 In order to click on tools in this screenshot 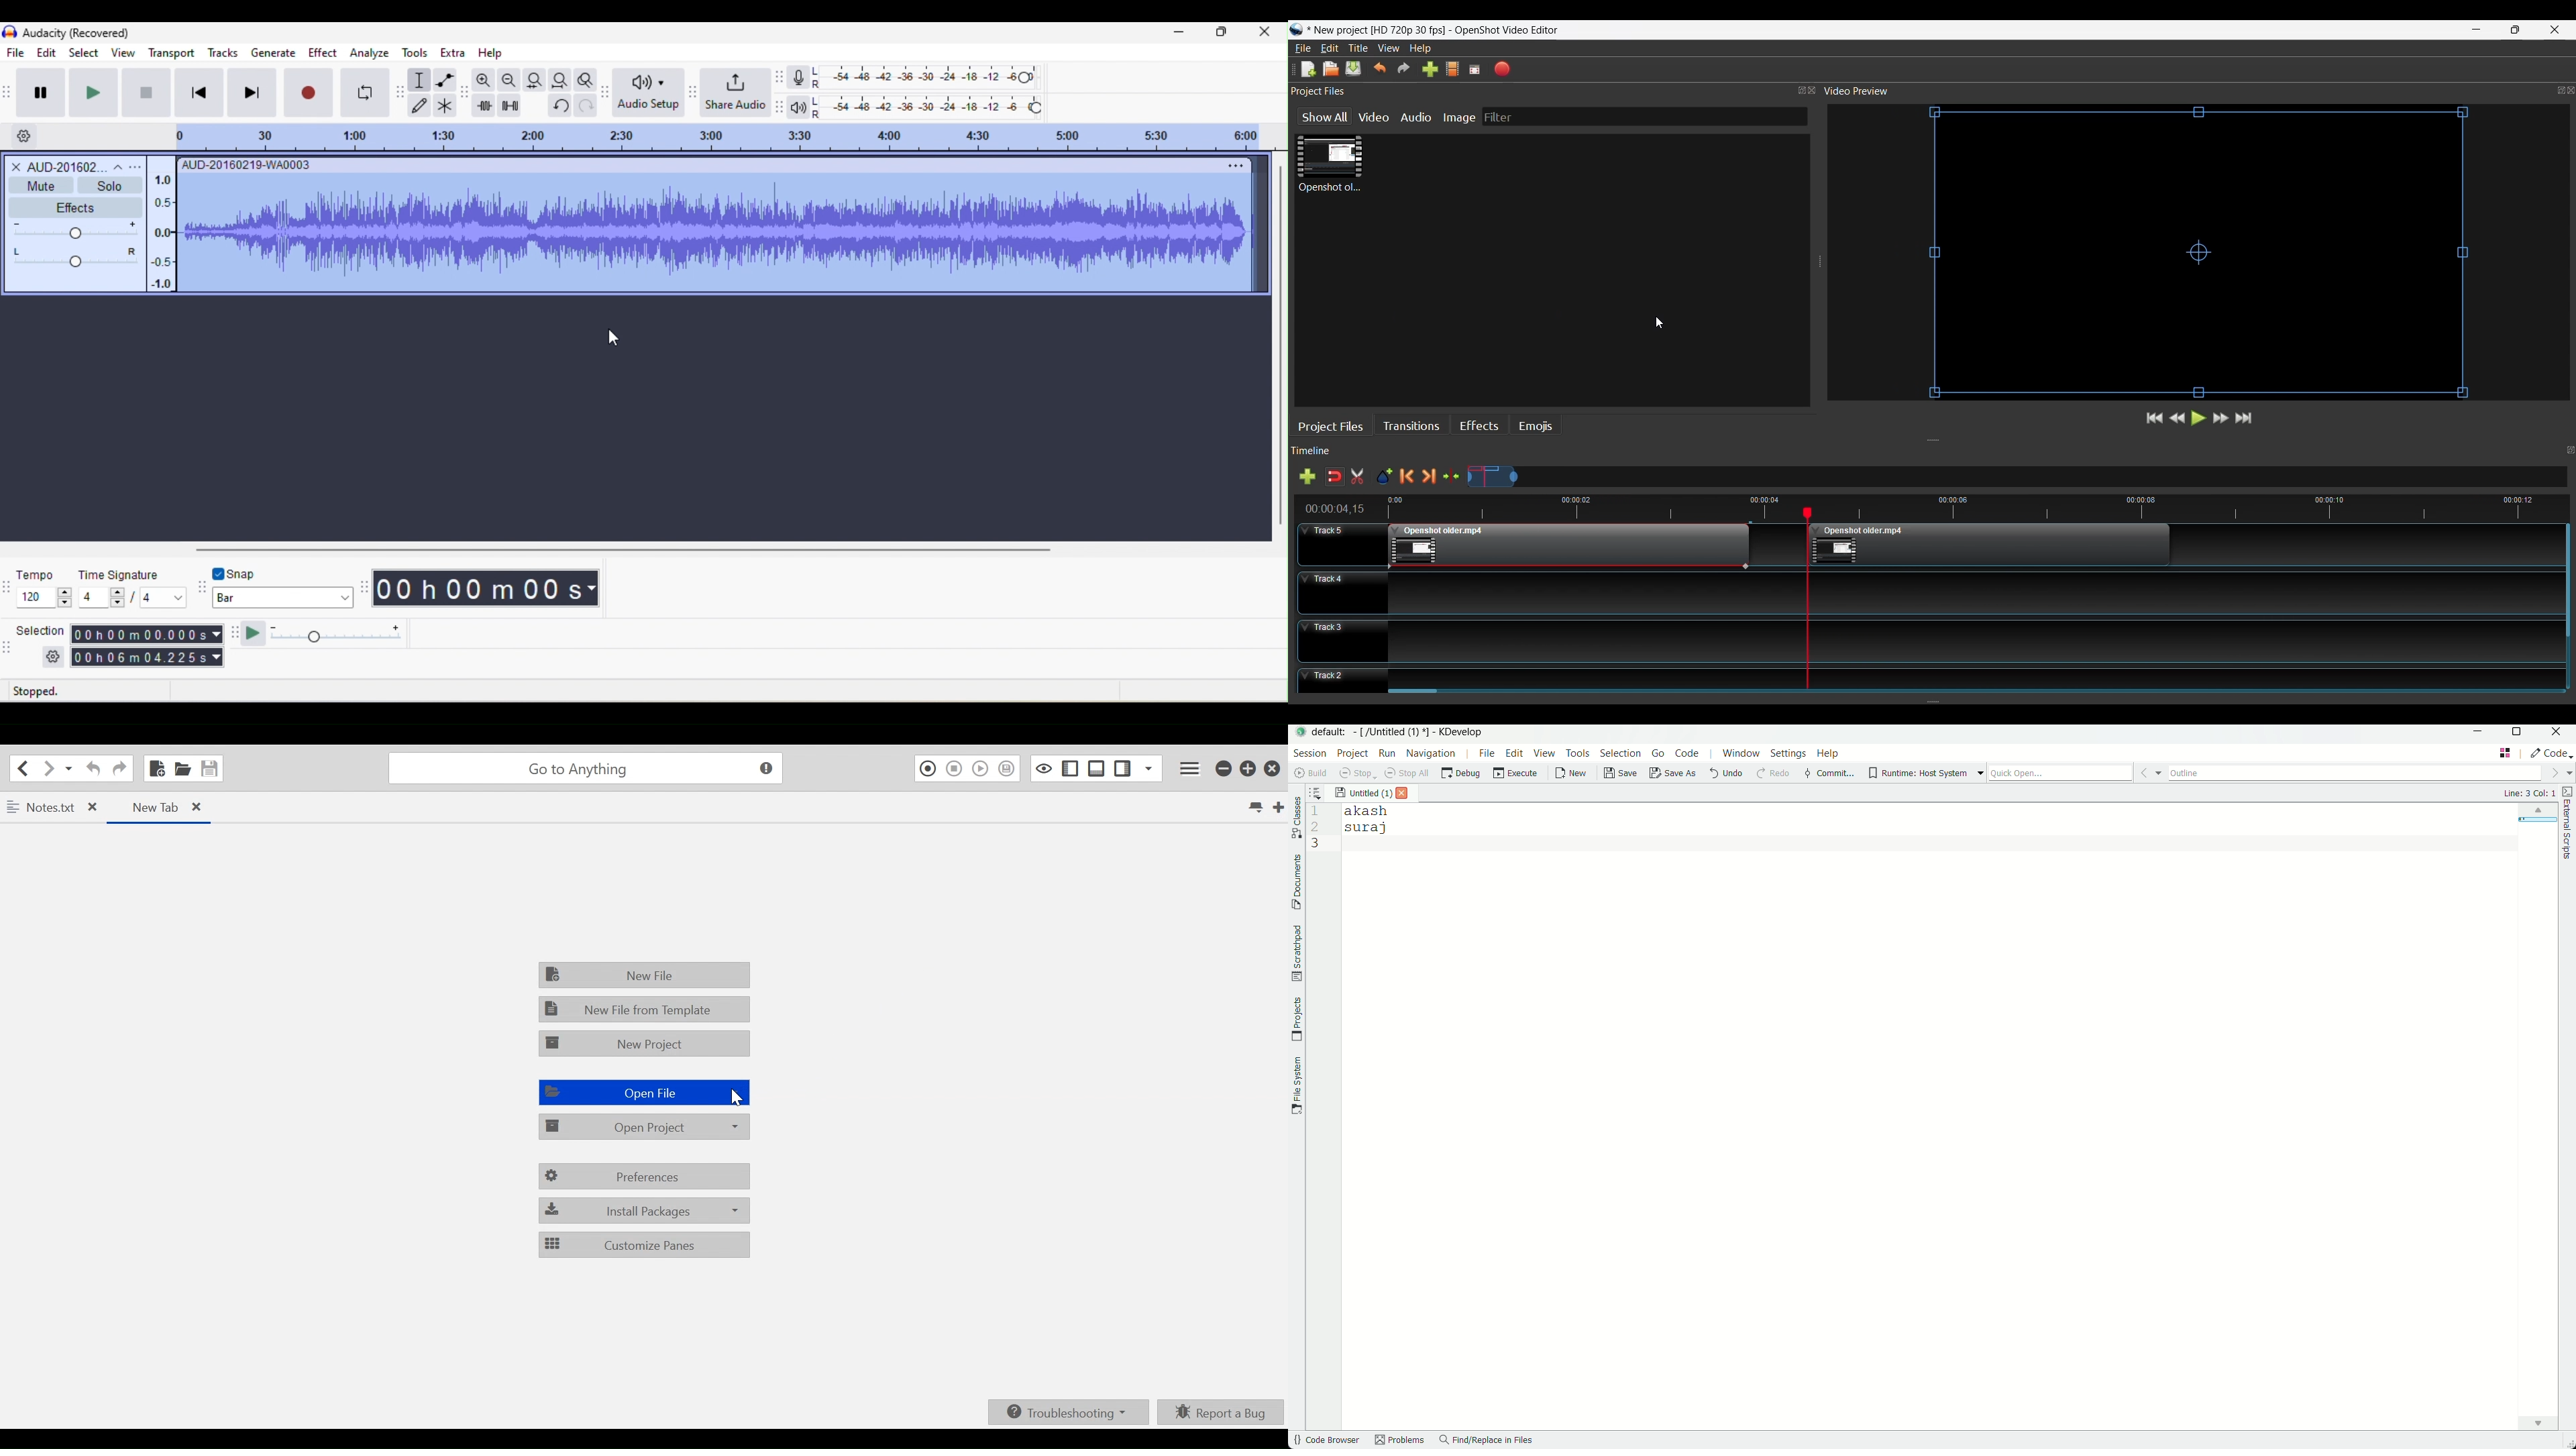, I will do `click(419, 54)`.